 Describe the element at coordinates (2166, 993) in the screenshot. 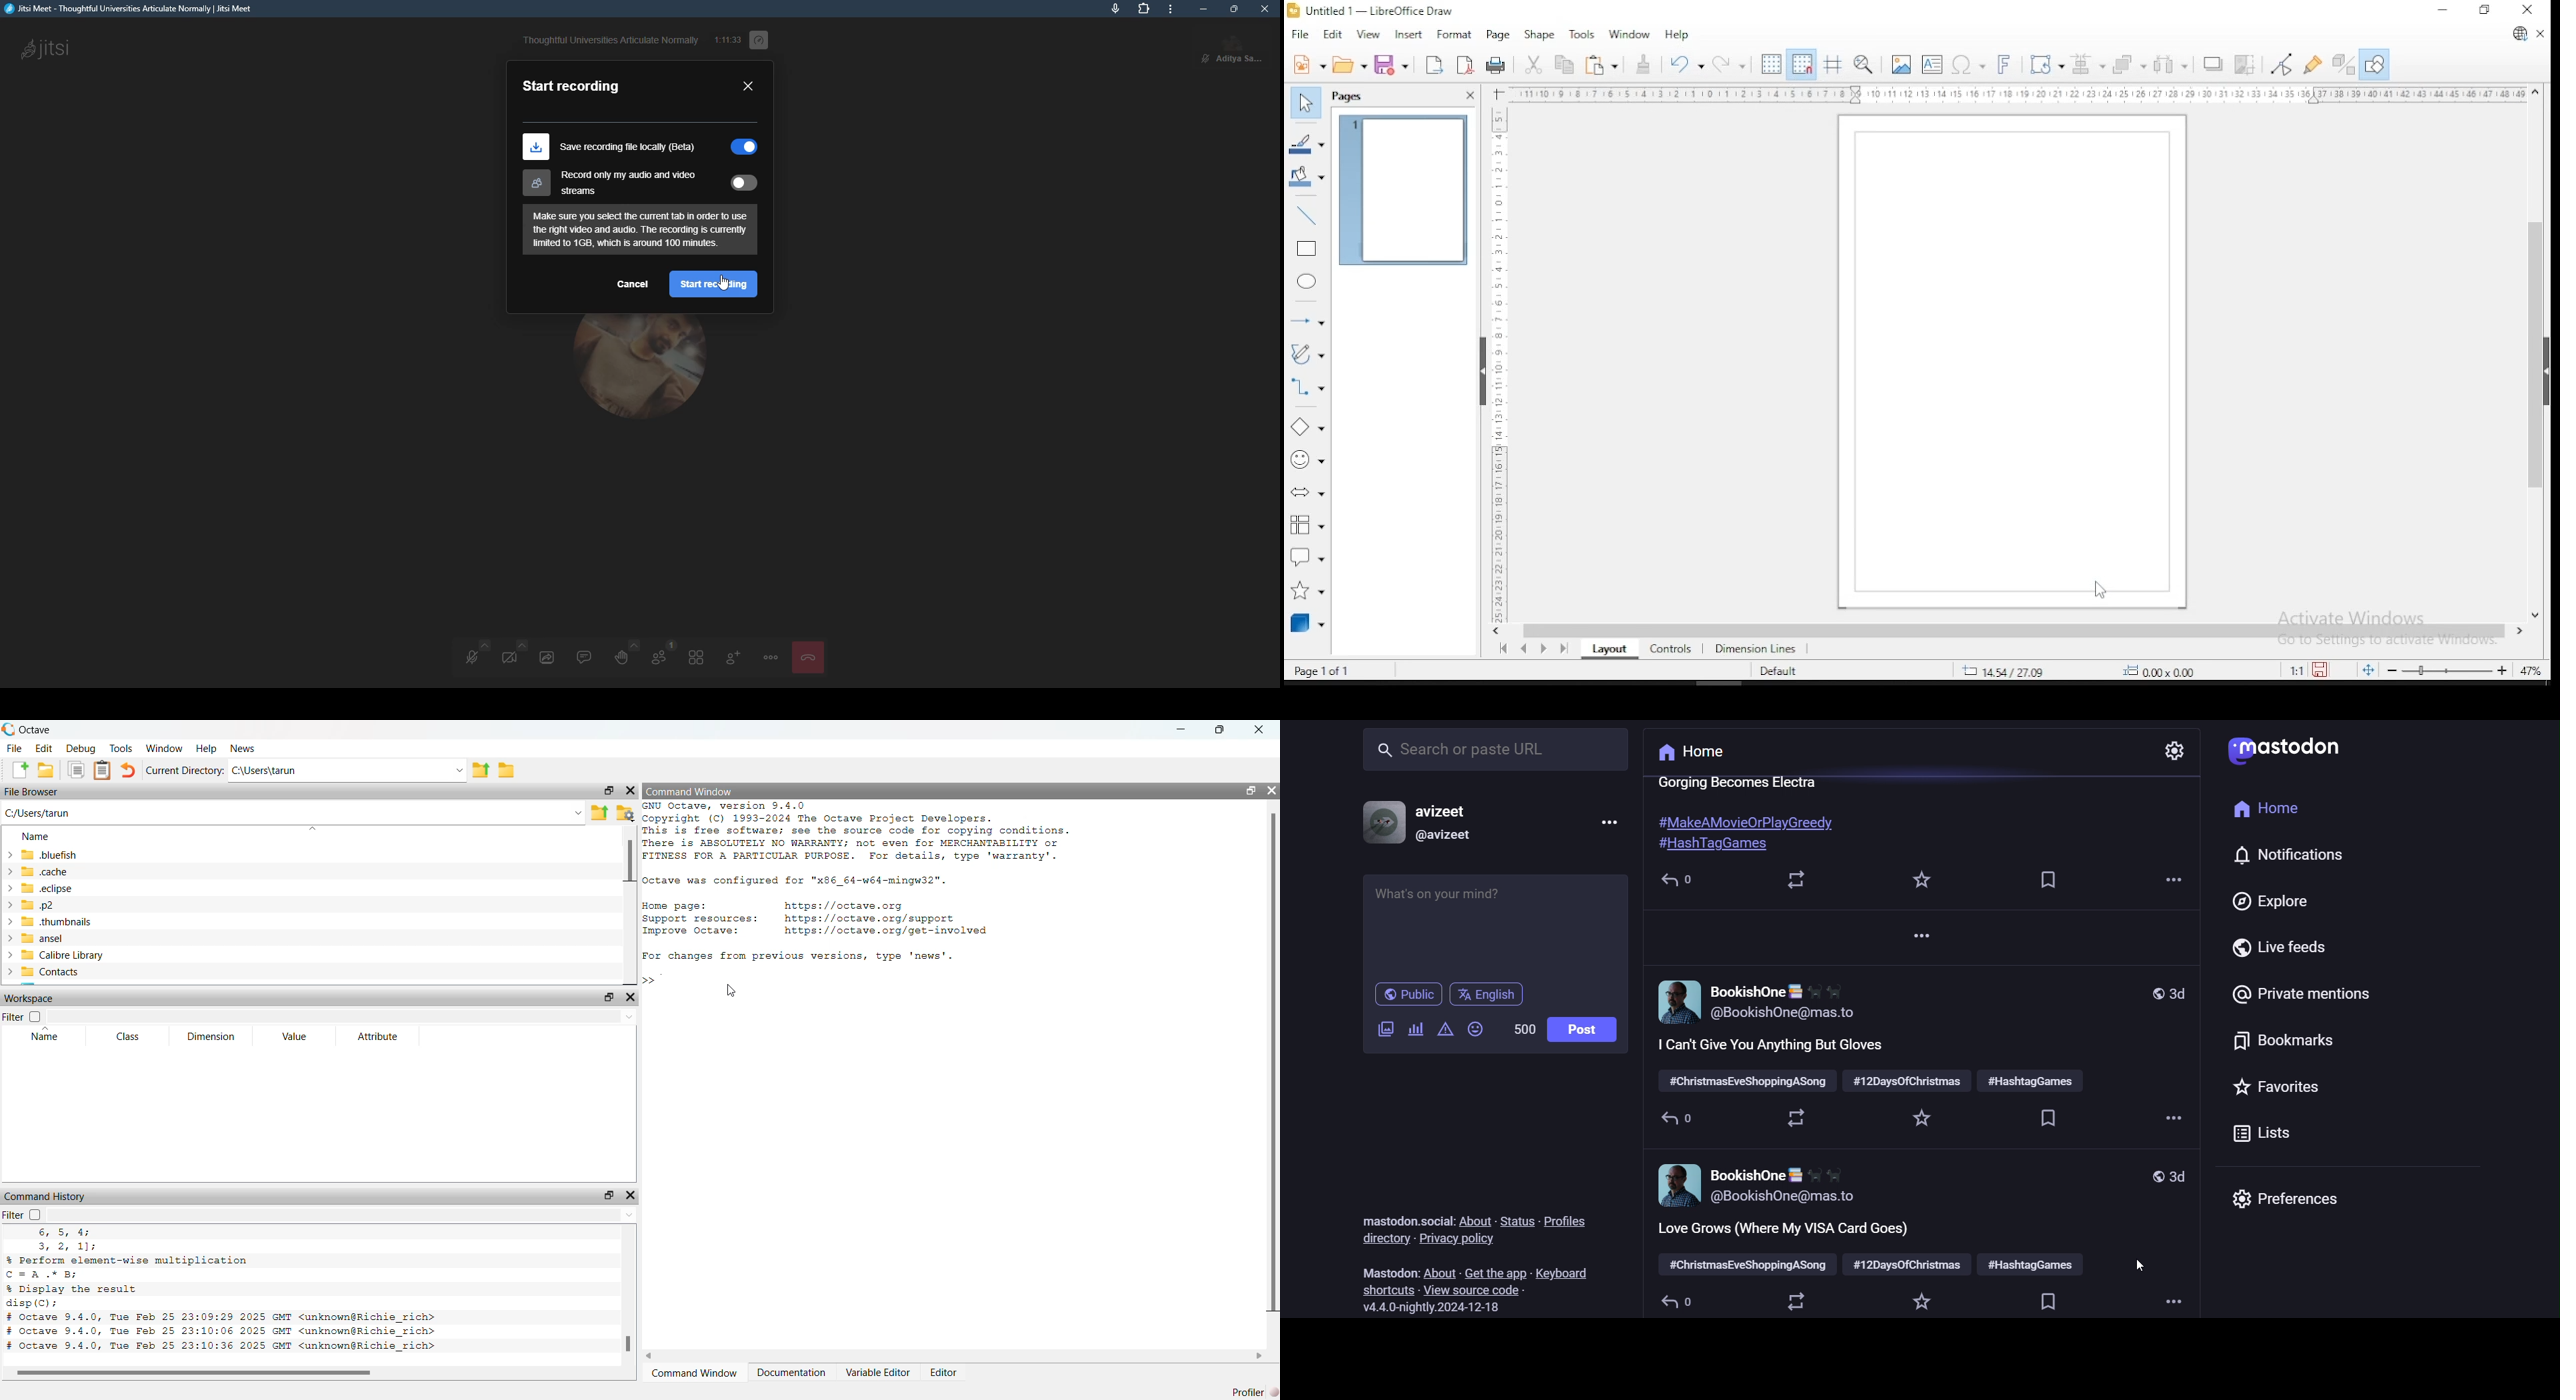

I see `3d` at that location.